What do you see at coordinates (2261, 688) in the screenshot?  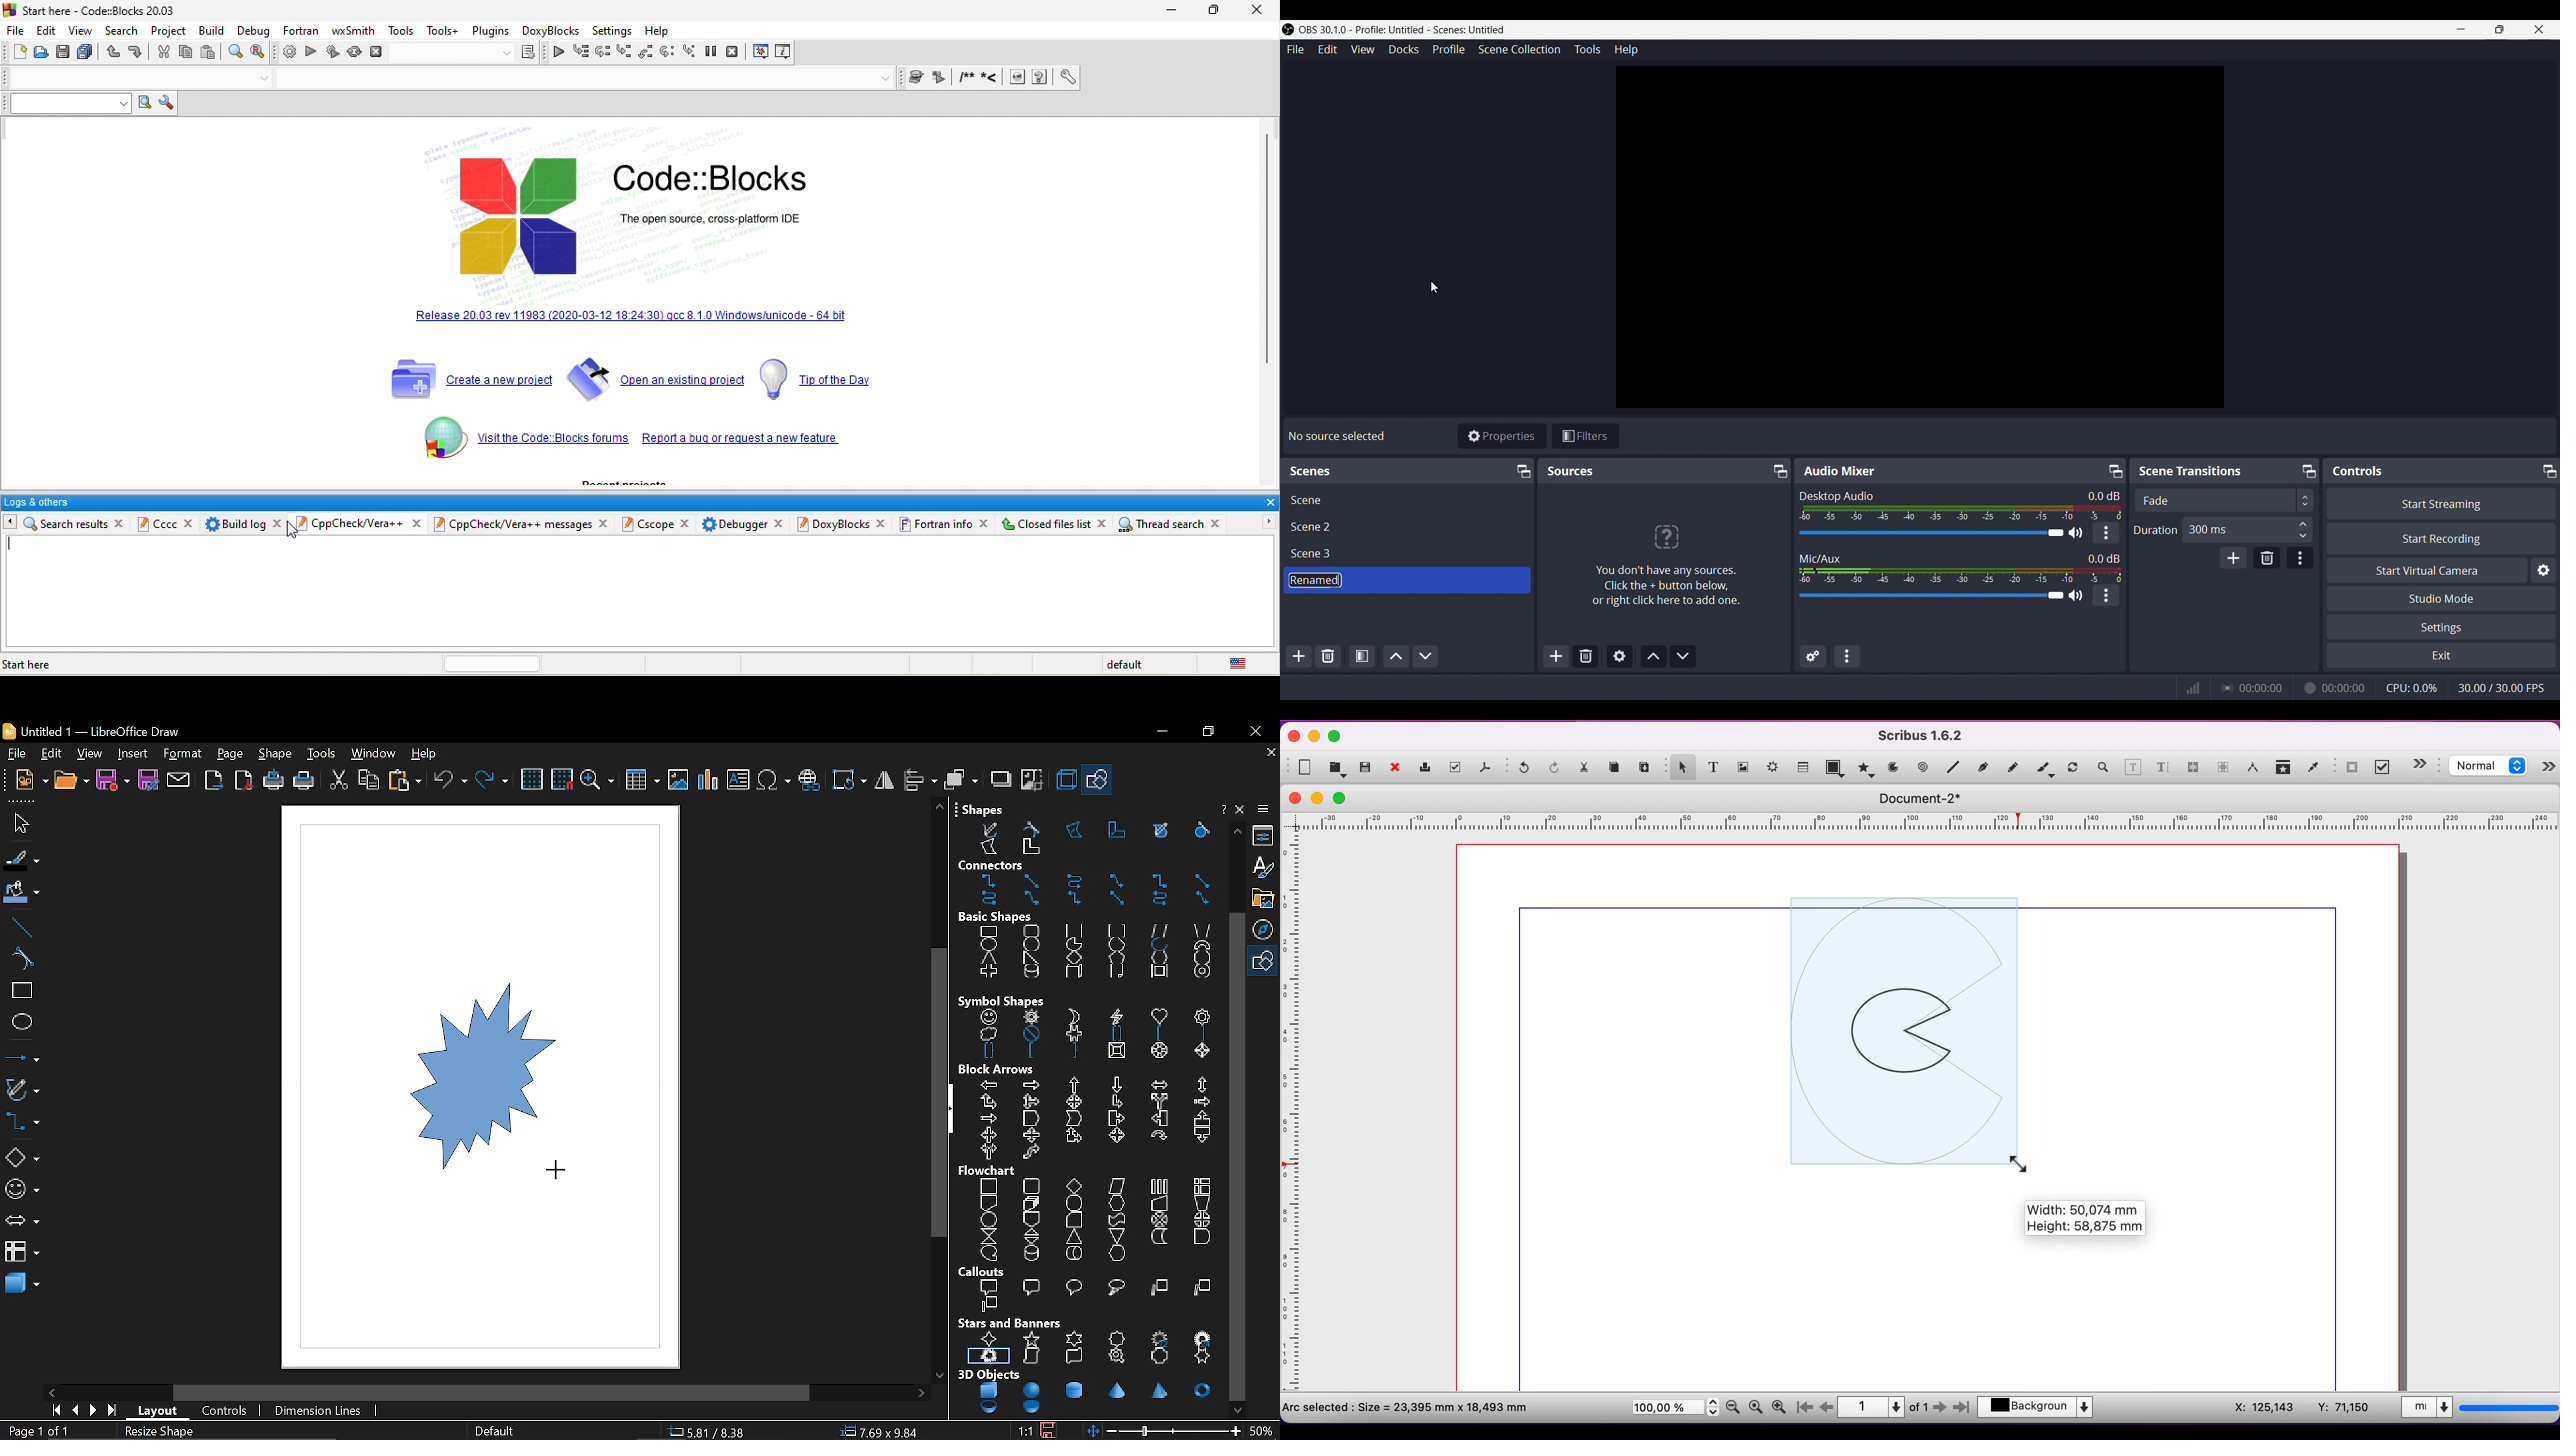 I see `Live Duration Time` at bounding box center [2261, 688].